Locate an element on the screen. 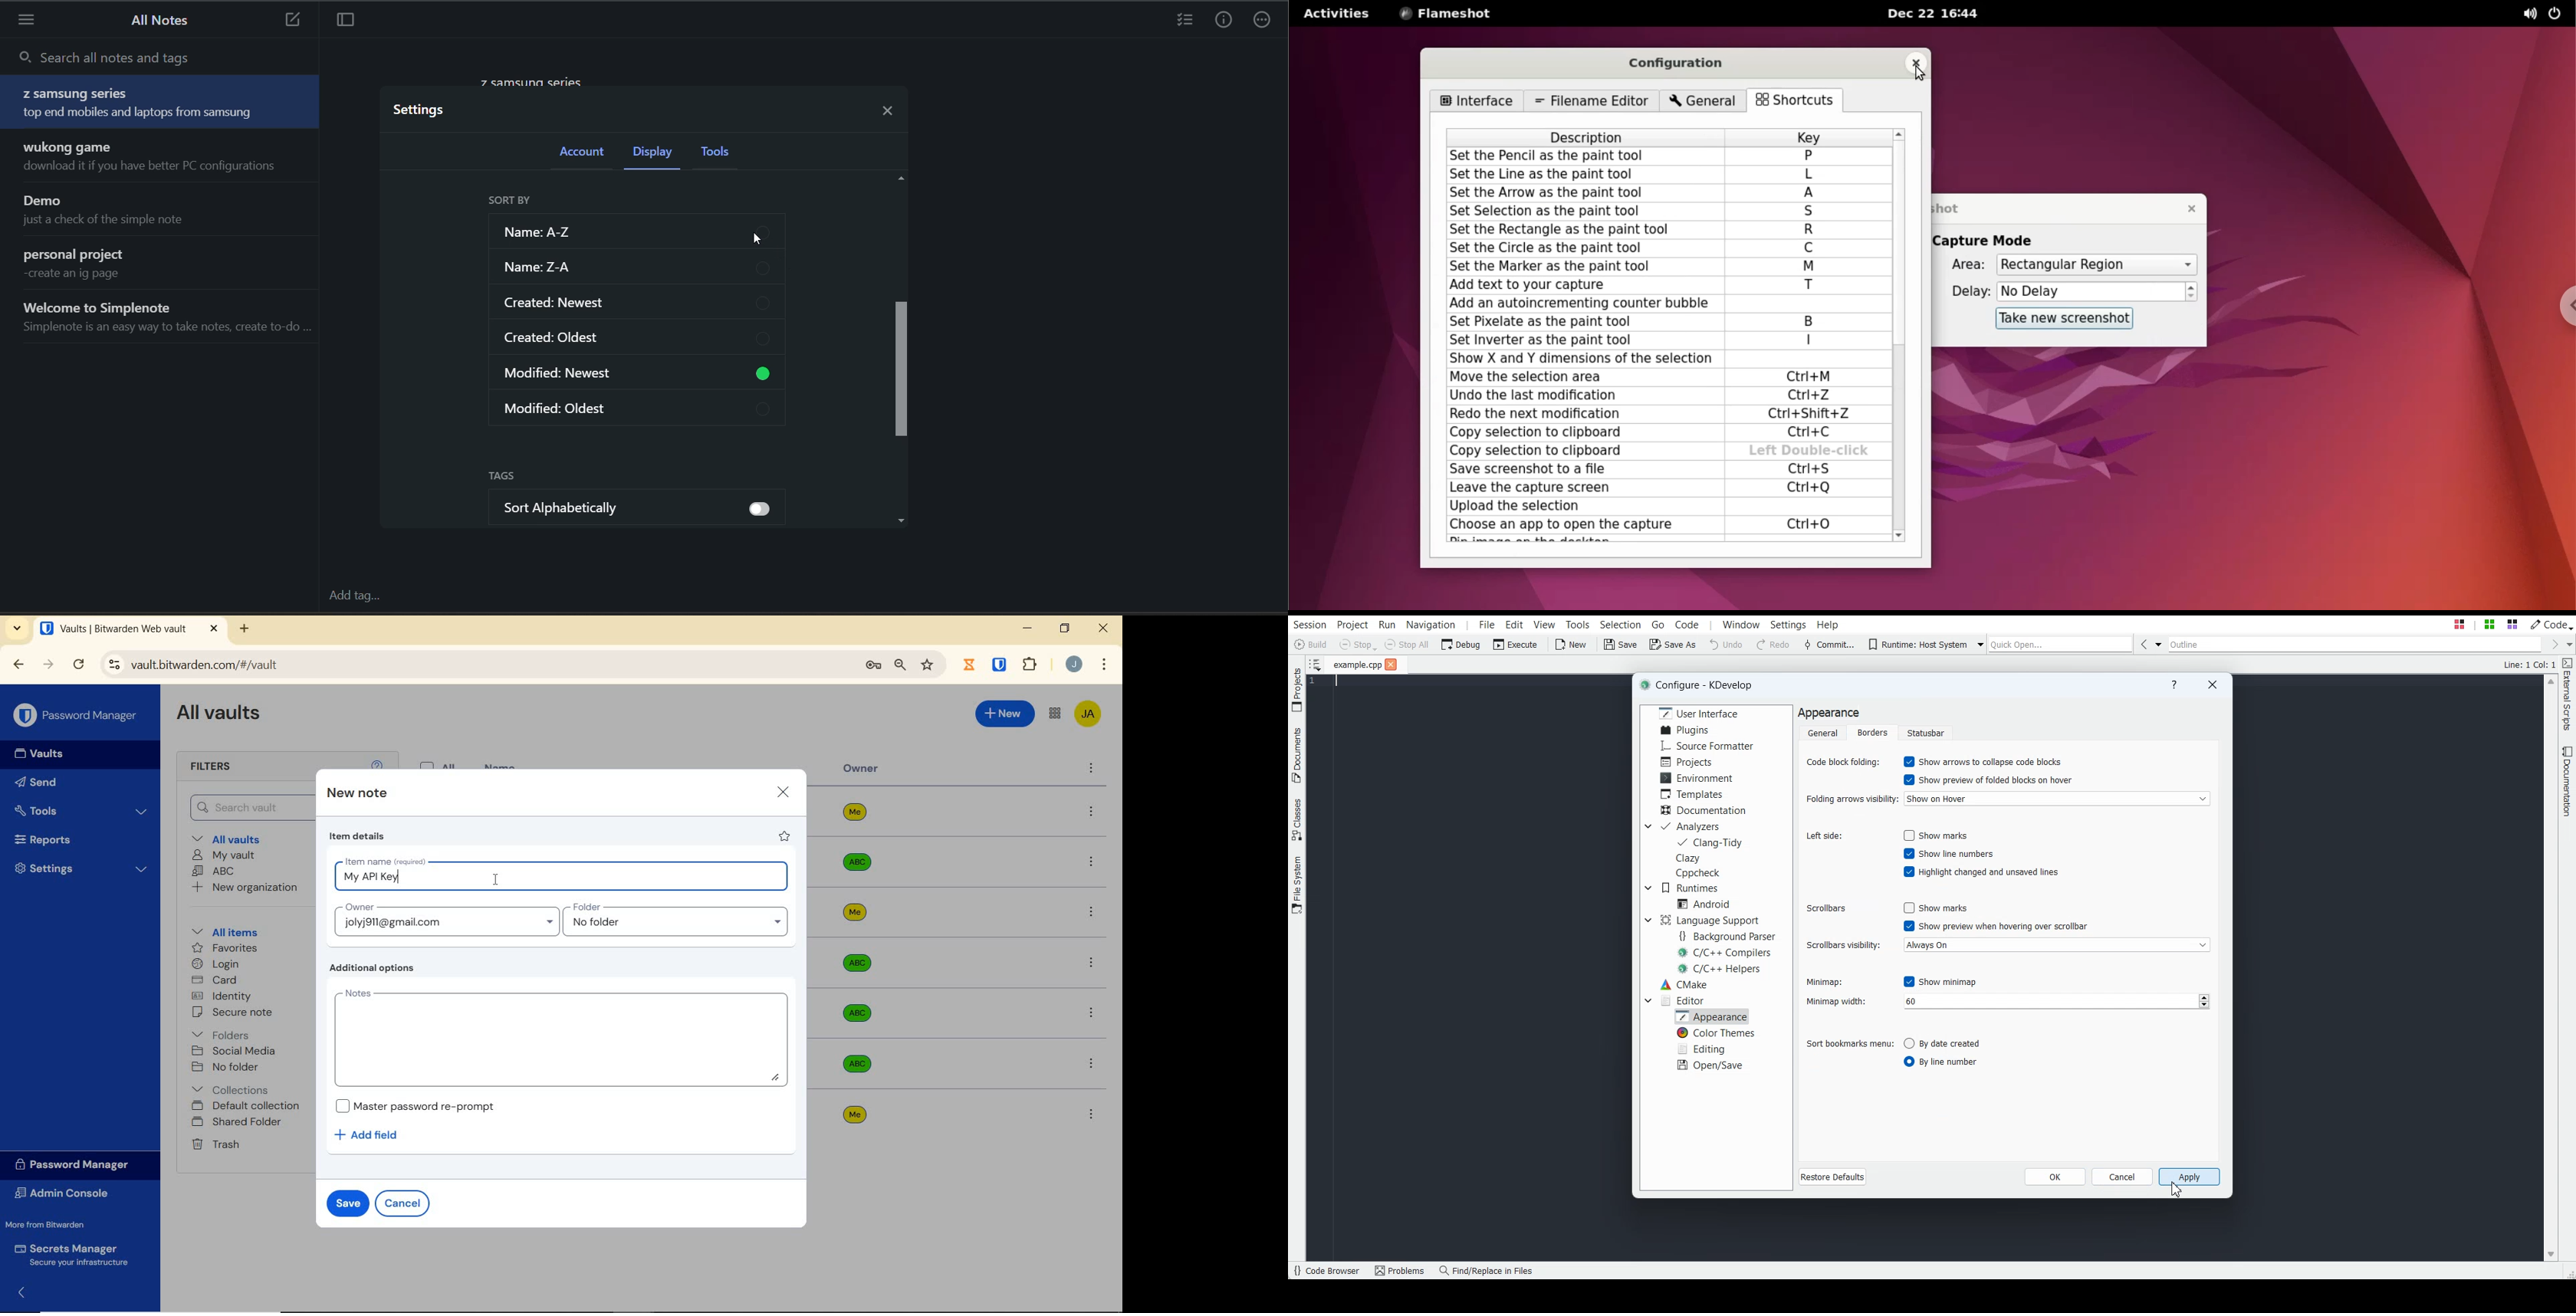 The image size is (2576, 1316). add tag... is located at coordinates (354, 596).